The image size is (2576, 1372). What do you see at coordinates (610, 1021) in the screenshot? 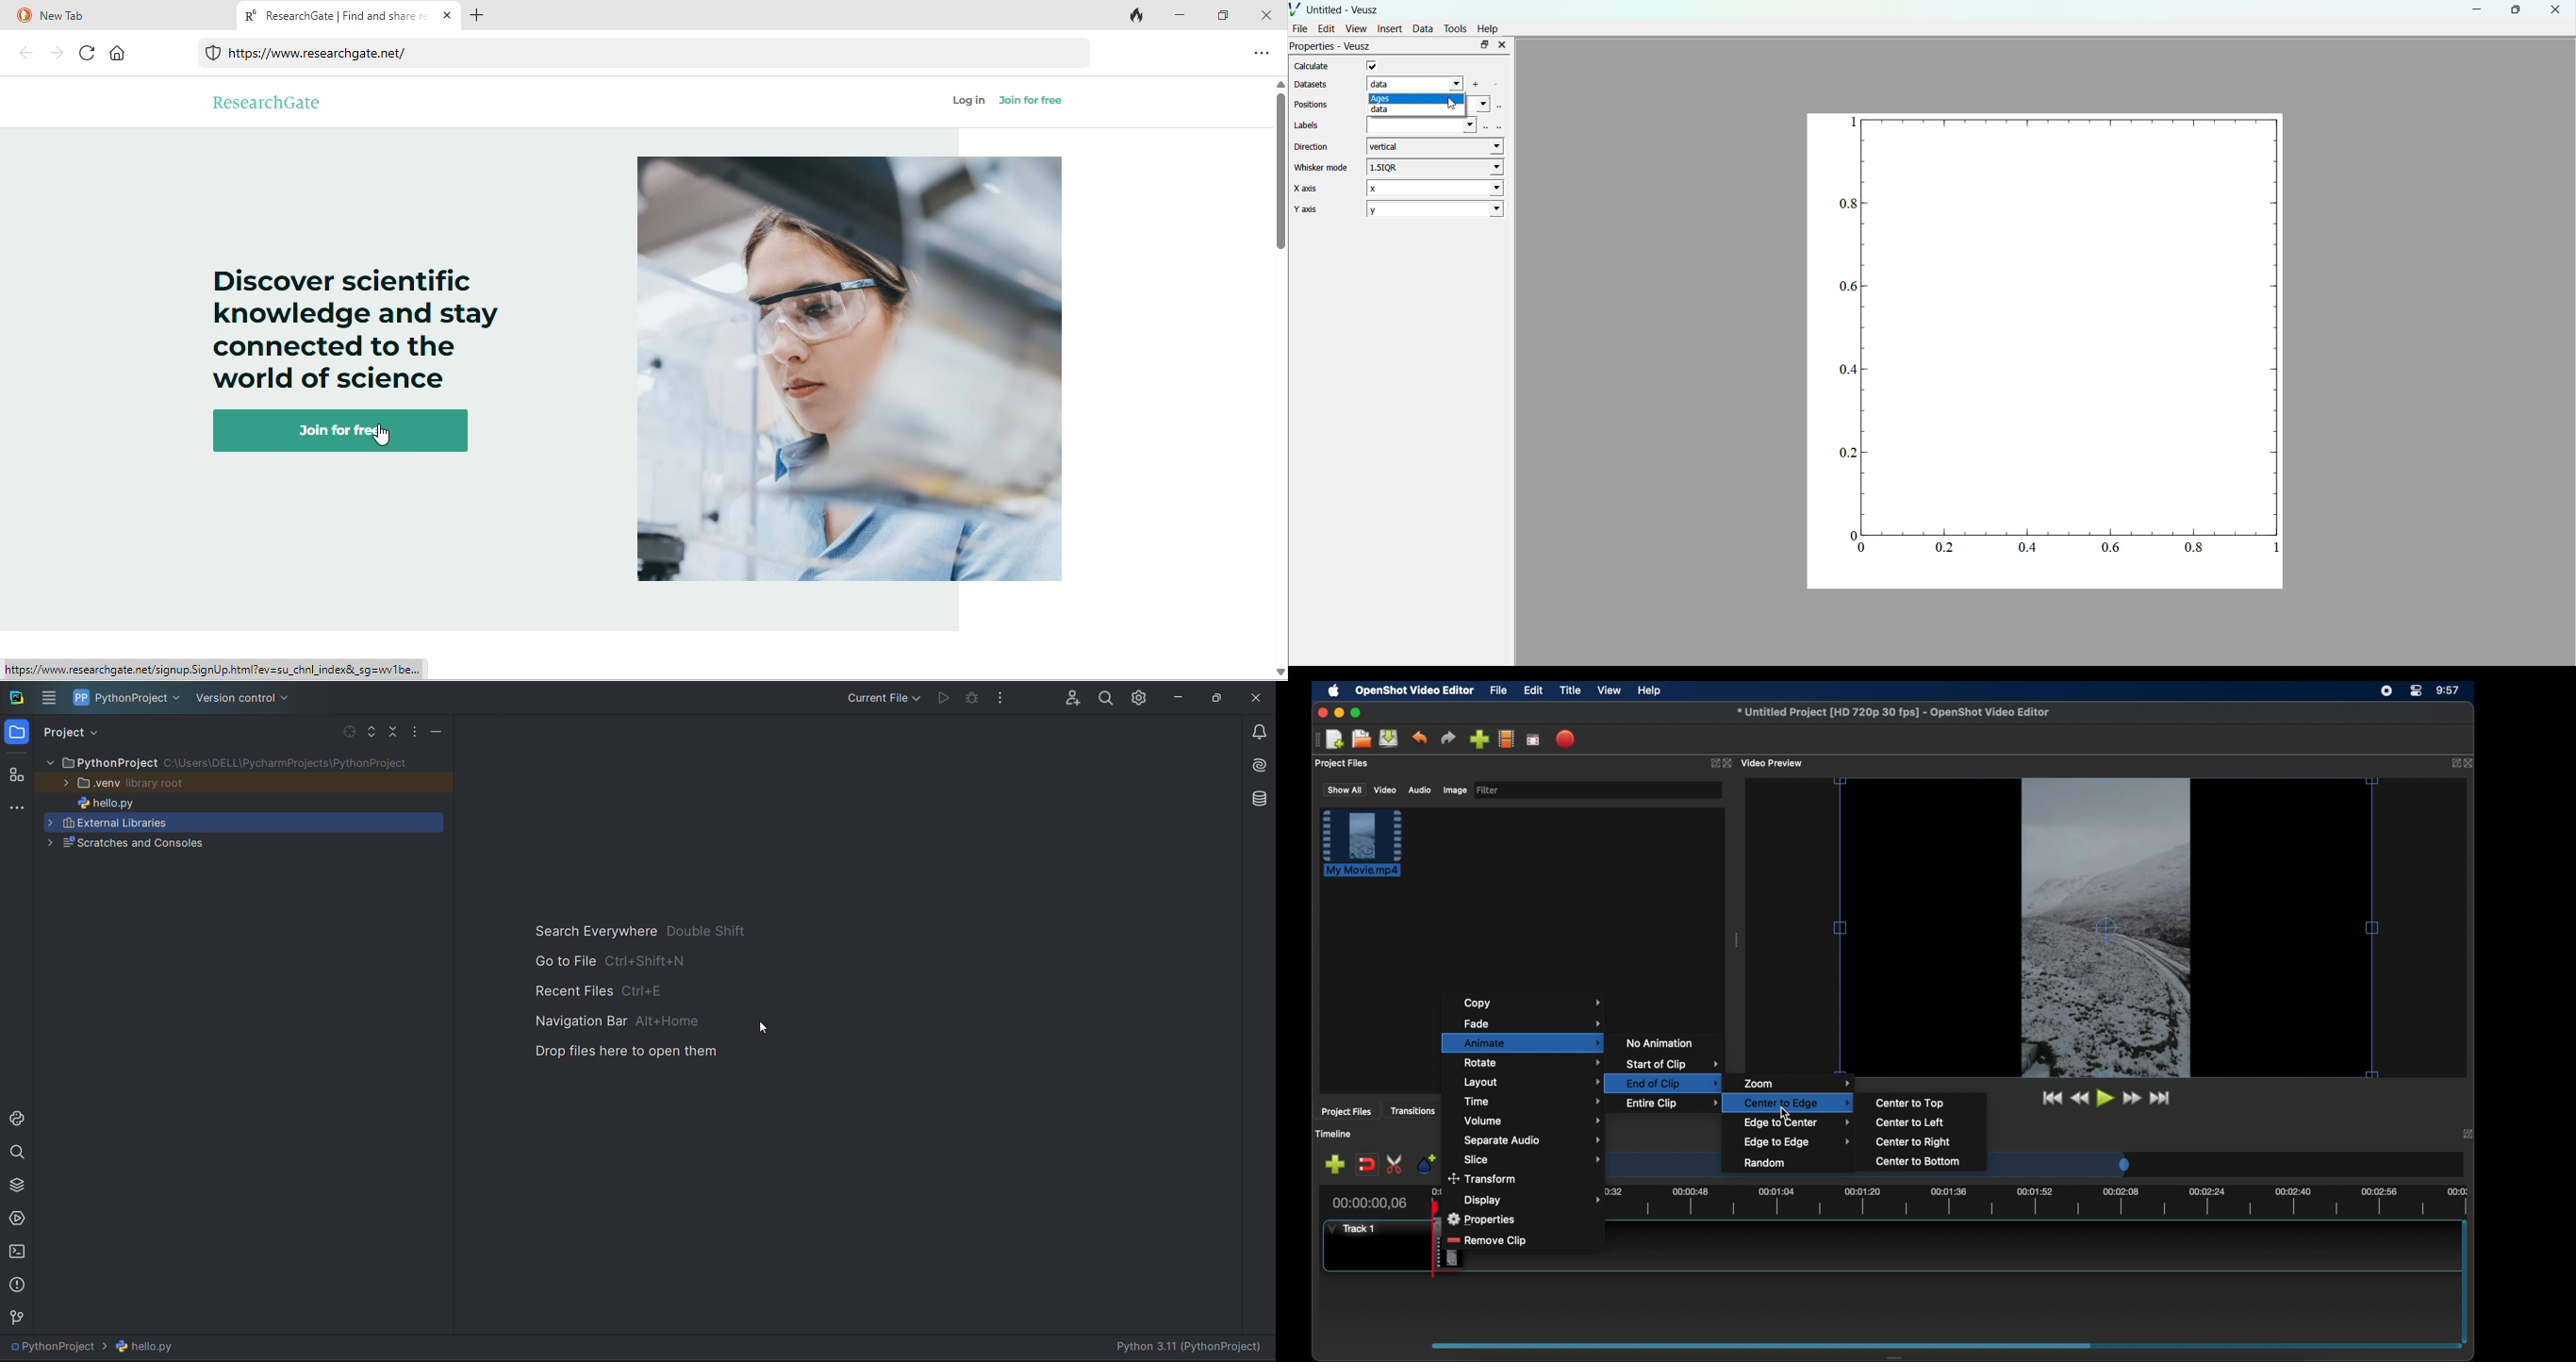
I see `Navigation Bar Alt+Home` at bounding box center [610, 1021].